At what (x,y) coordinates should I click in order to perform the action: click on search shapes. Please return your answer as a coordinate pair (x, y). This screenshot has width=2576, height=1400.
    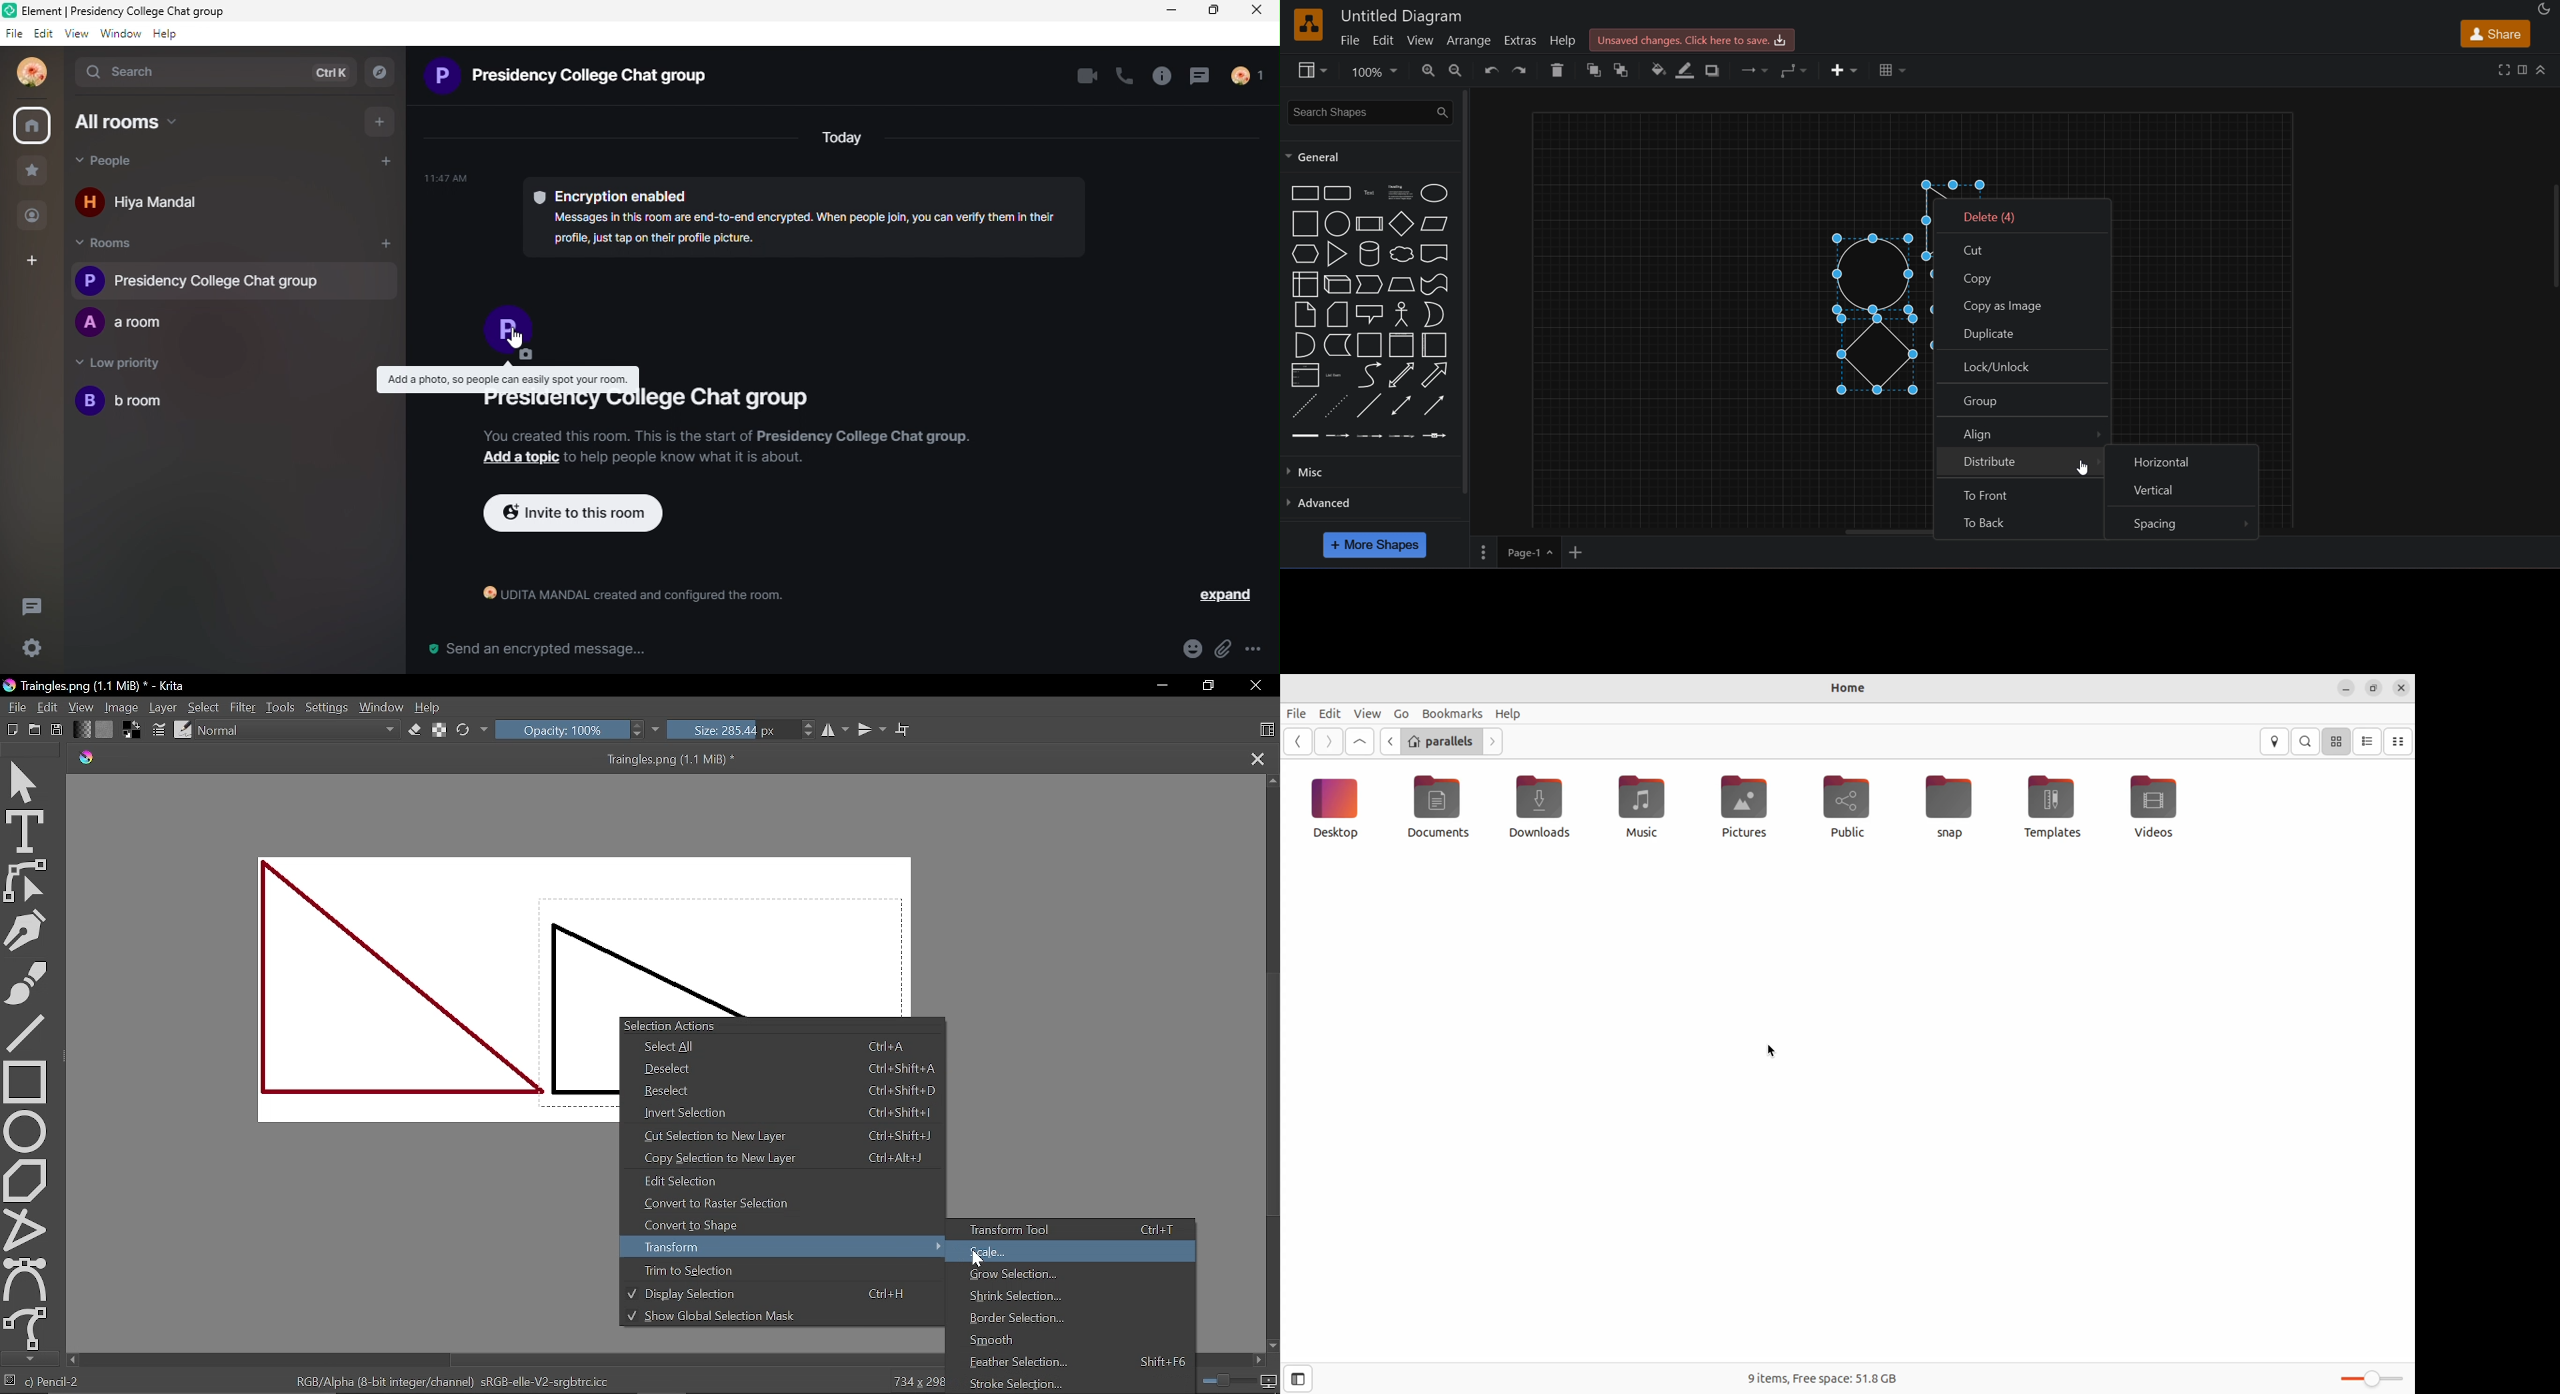
    Looking at the image, I should click on (1369, 111).